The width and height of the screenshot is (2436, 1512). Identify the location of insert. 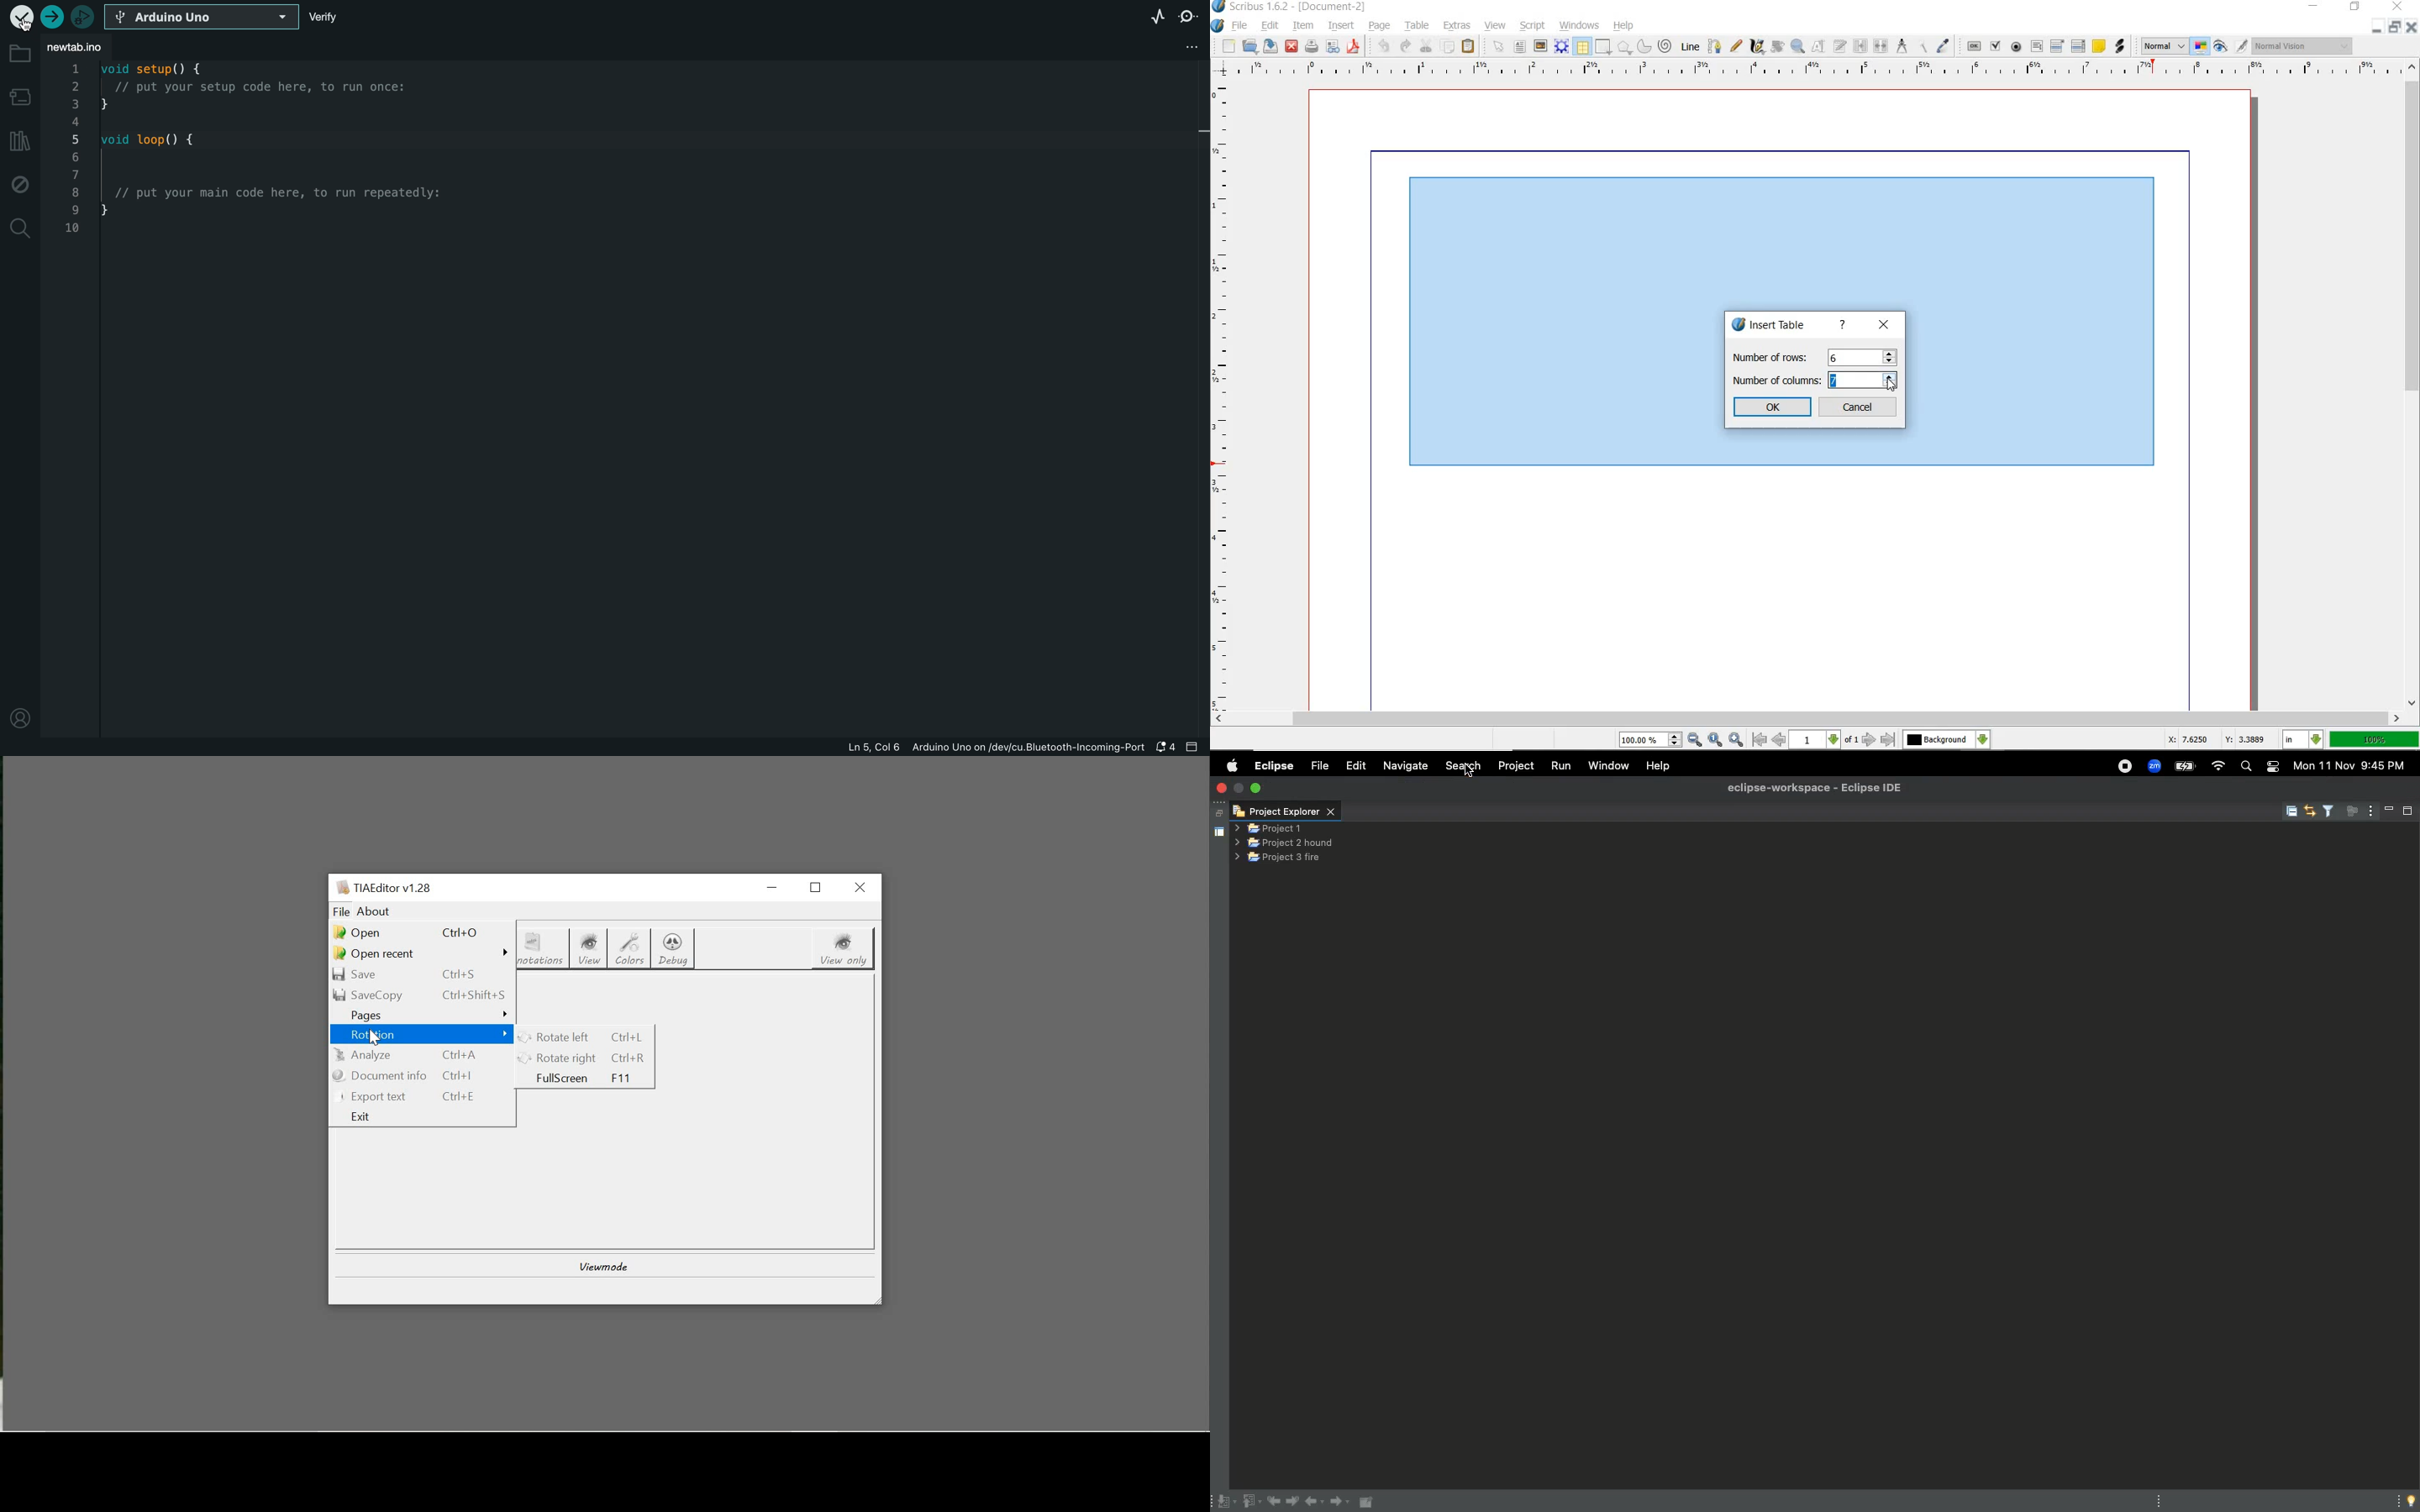
(1344, 27).